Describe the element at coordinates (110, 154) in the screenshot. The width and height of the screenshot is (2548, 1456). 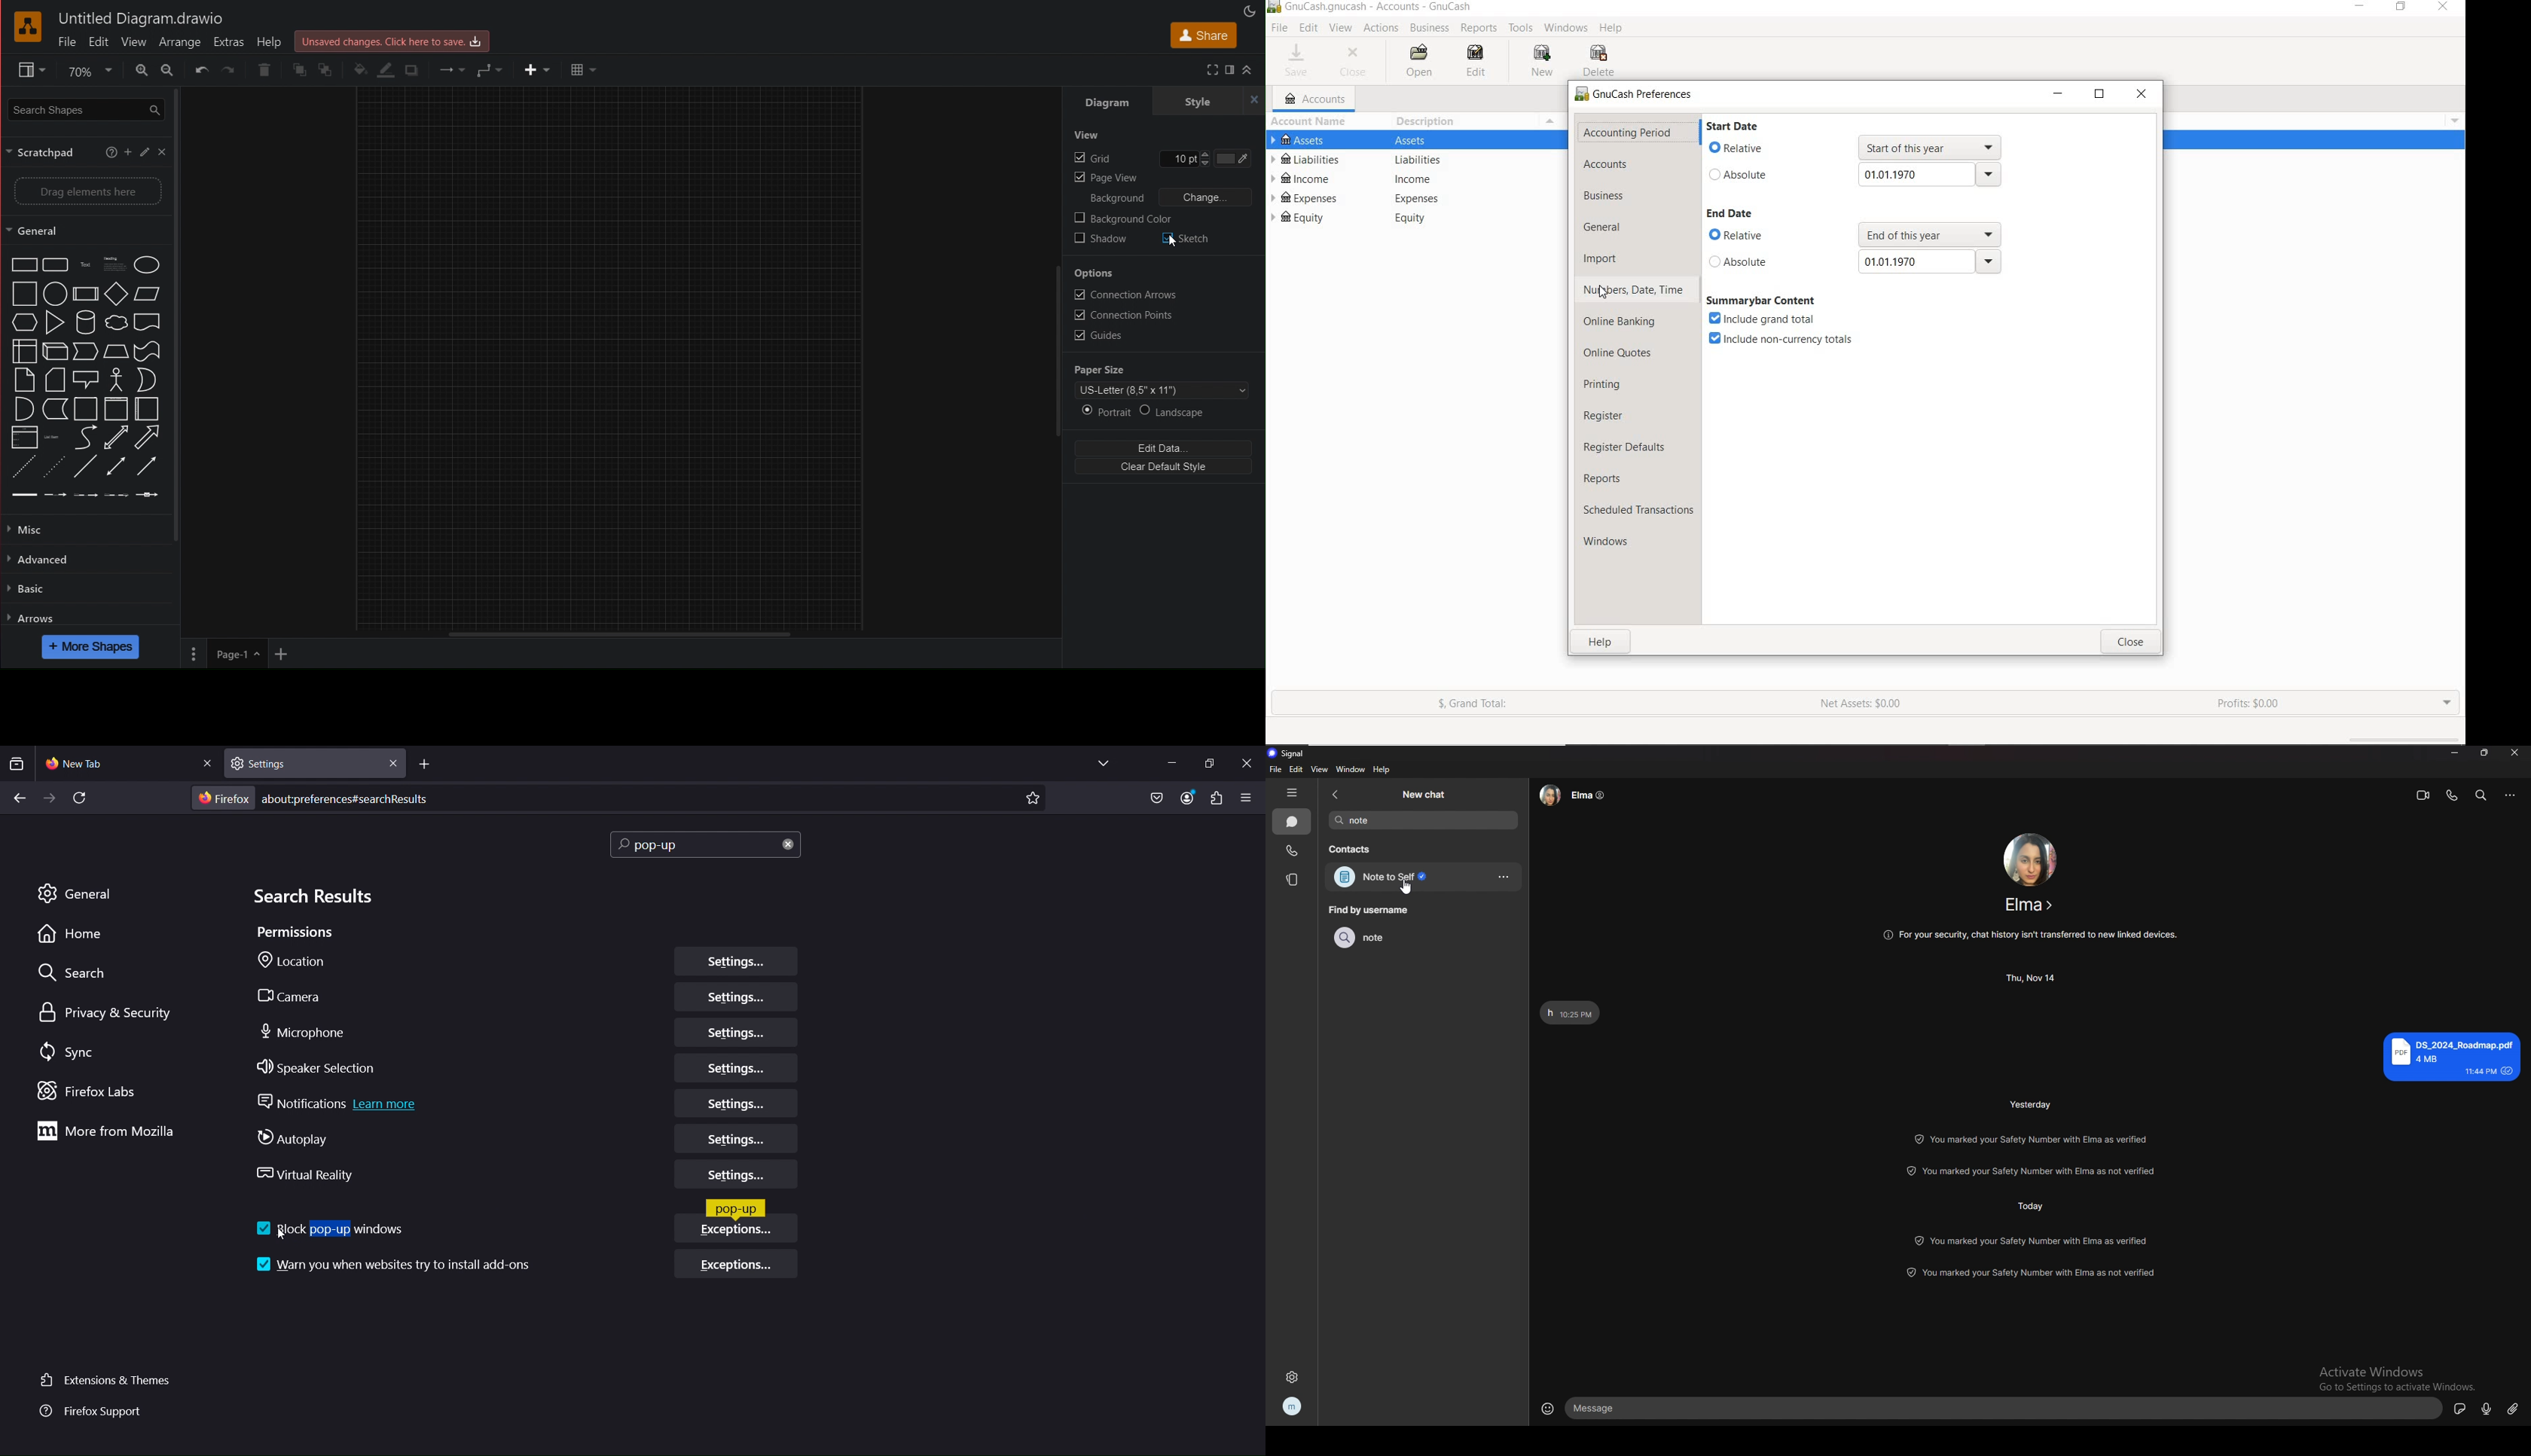
I see `help` at that location.